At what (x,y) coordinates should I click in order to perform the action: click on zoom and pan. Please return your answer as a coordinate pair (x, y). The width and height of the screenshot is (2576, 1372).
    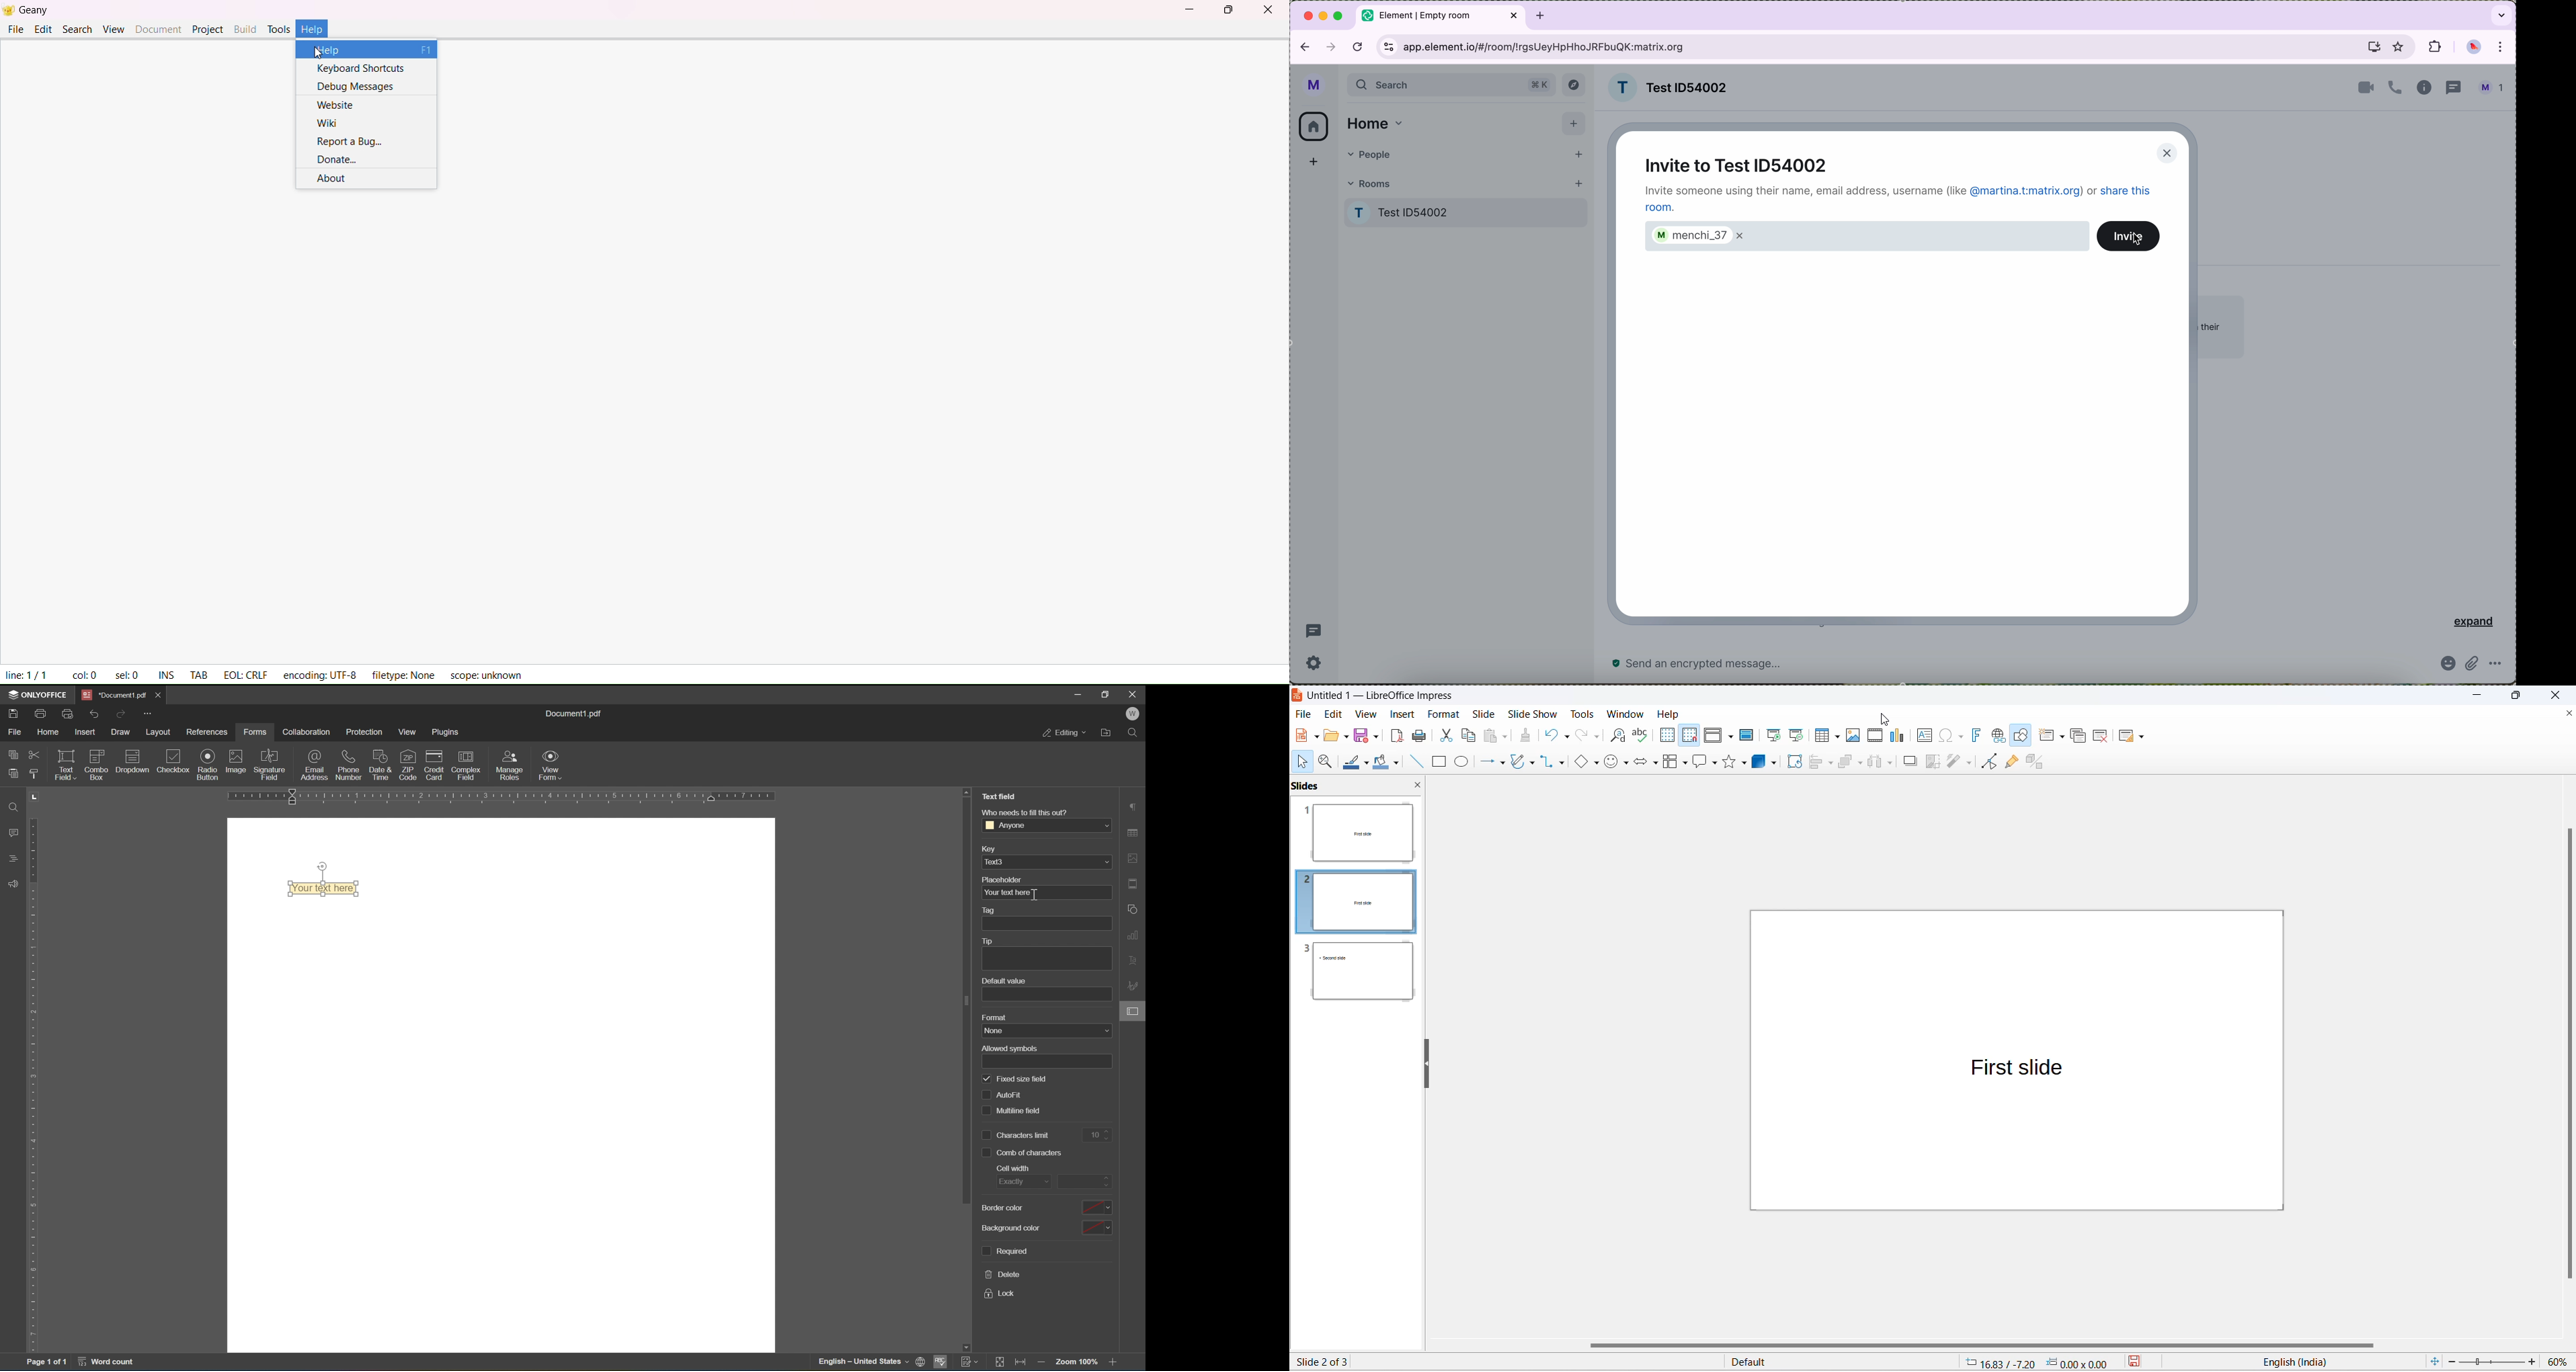
    Looking at the image, I should click on (1326, 761).